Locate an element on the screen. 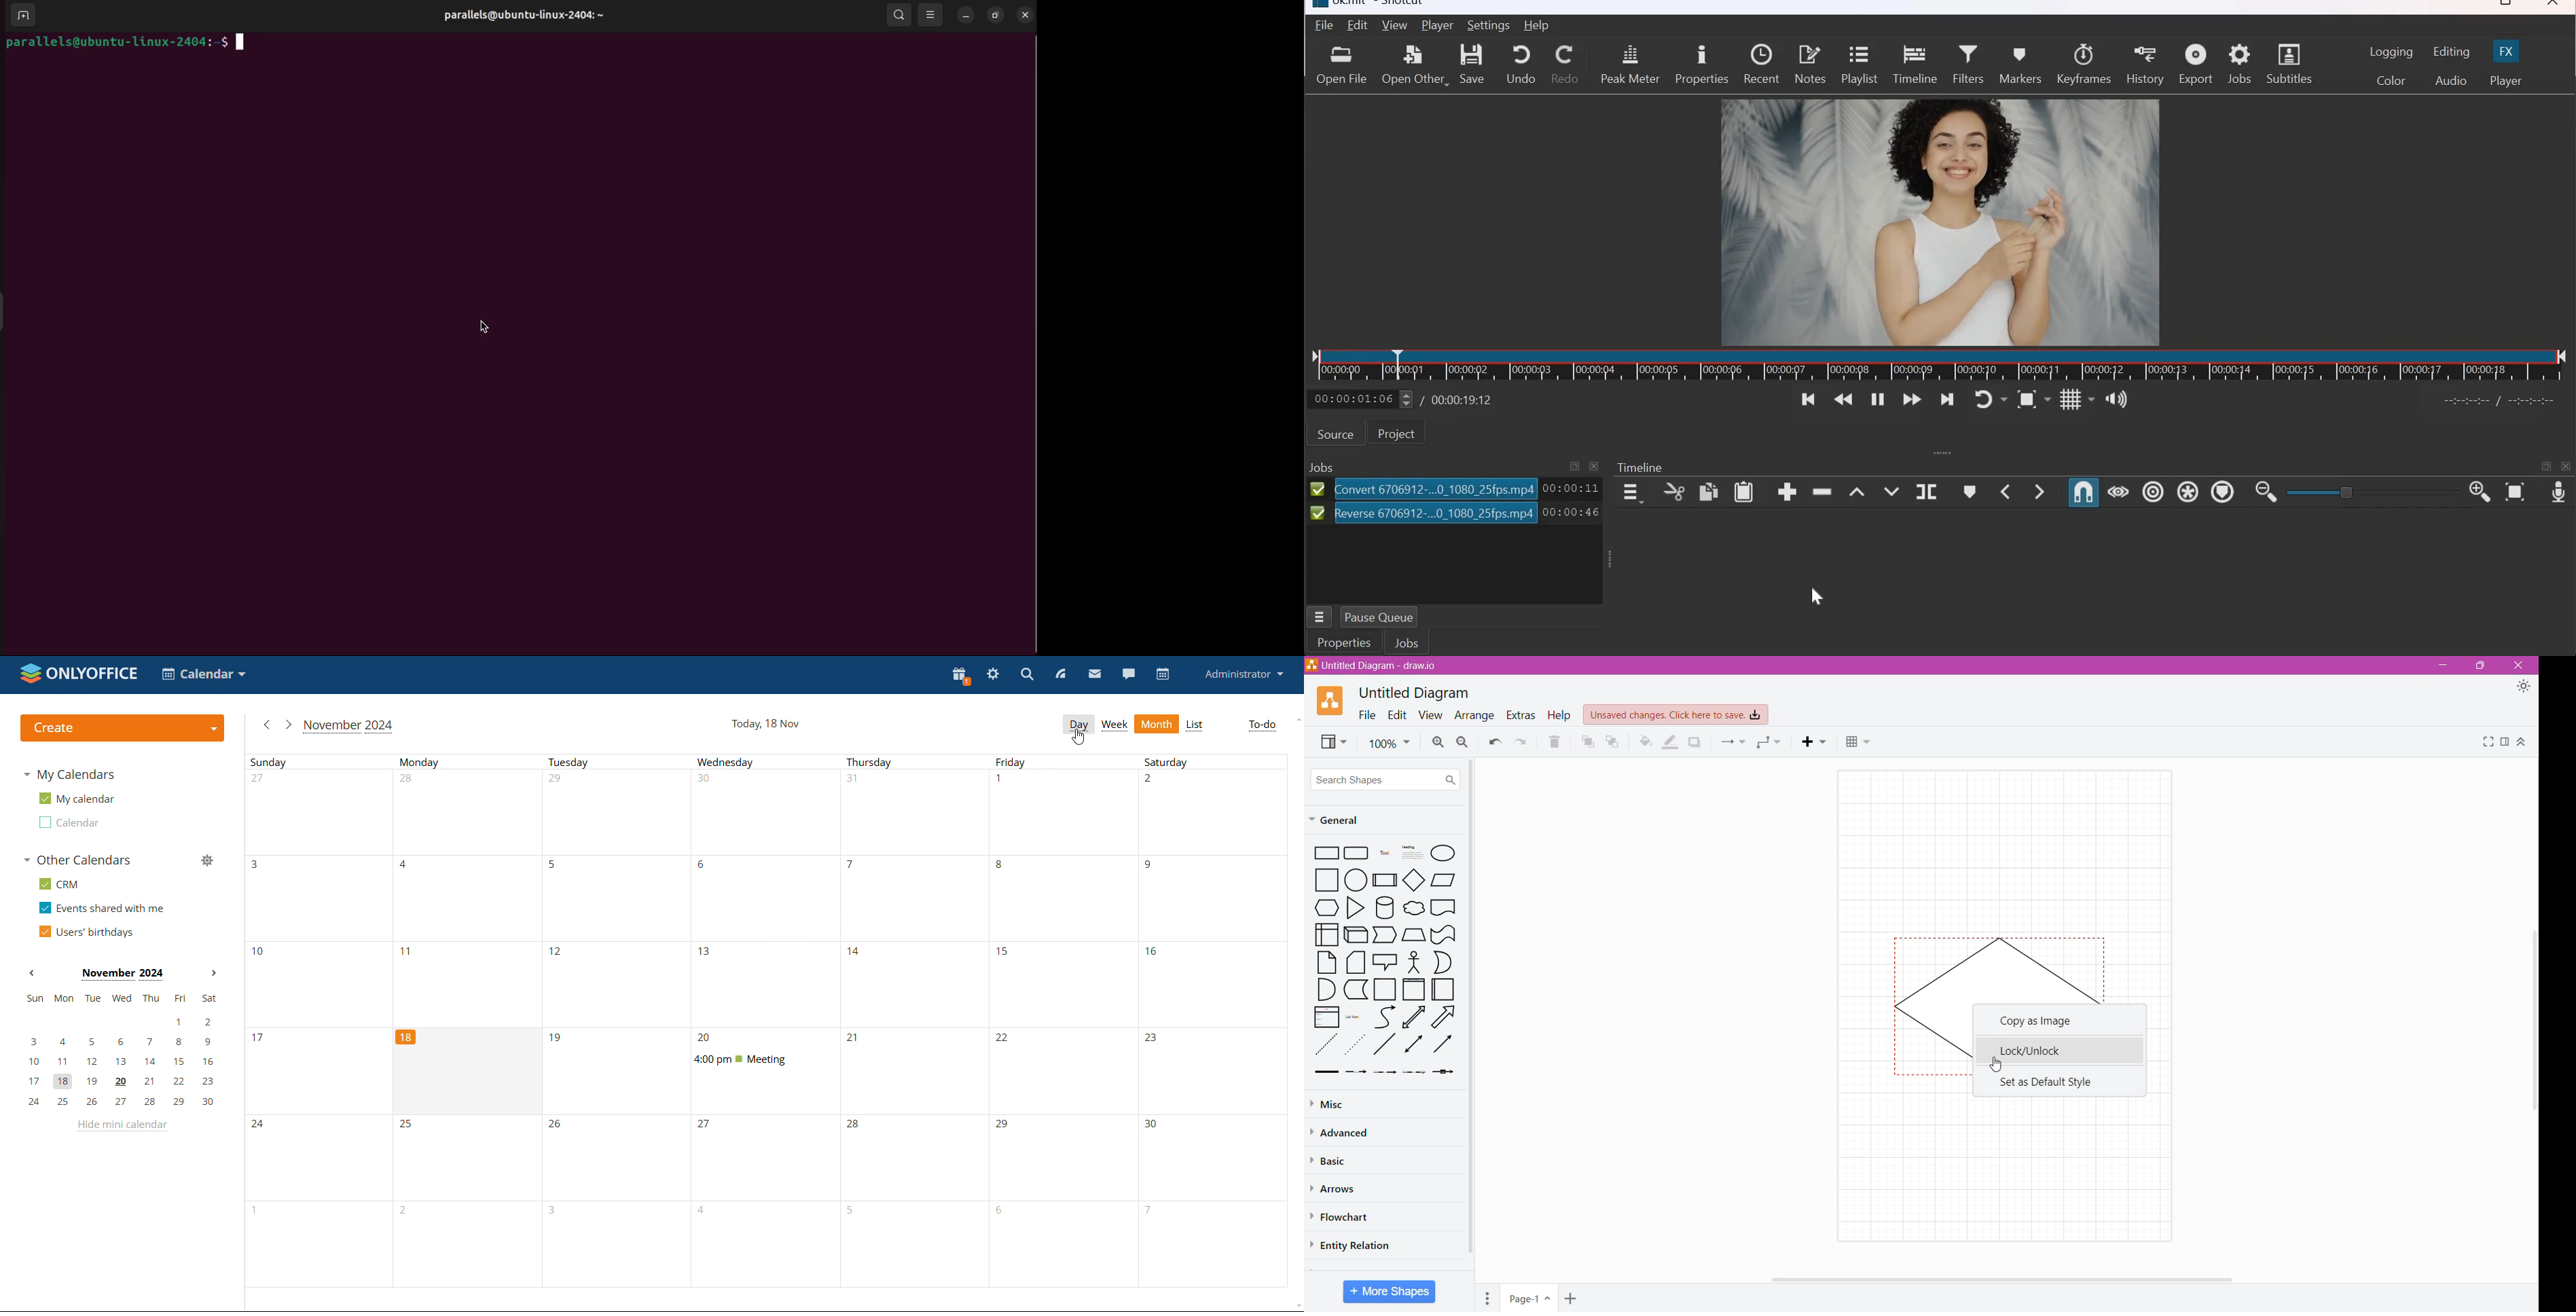 The image size is (2576, 1316). Heading with Text is located at coordinates (1413, 853).